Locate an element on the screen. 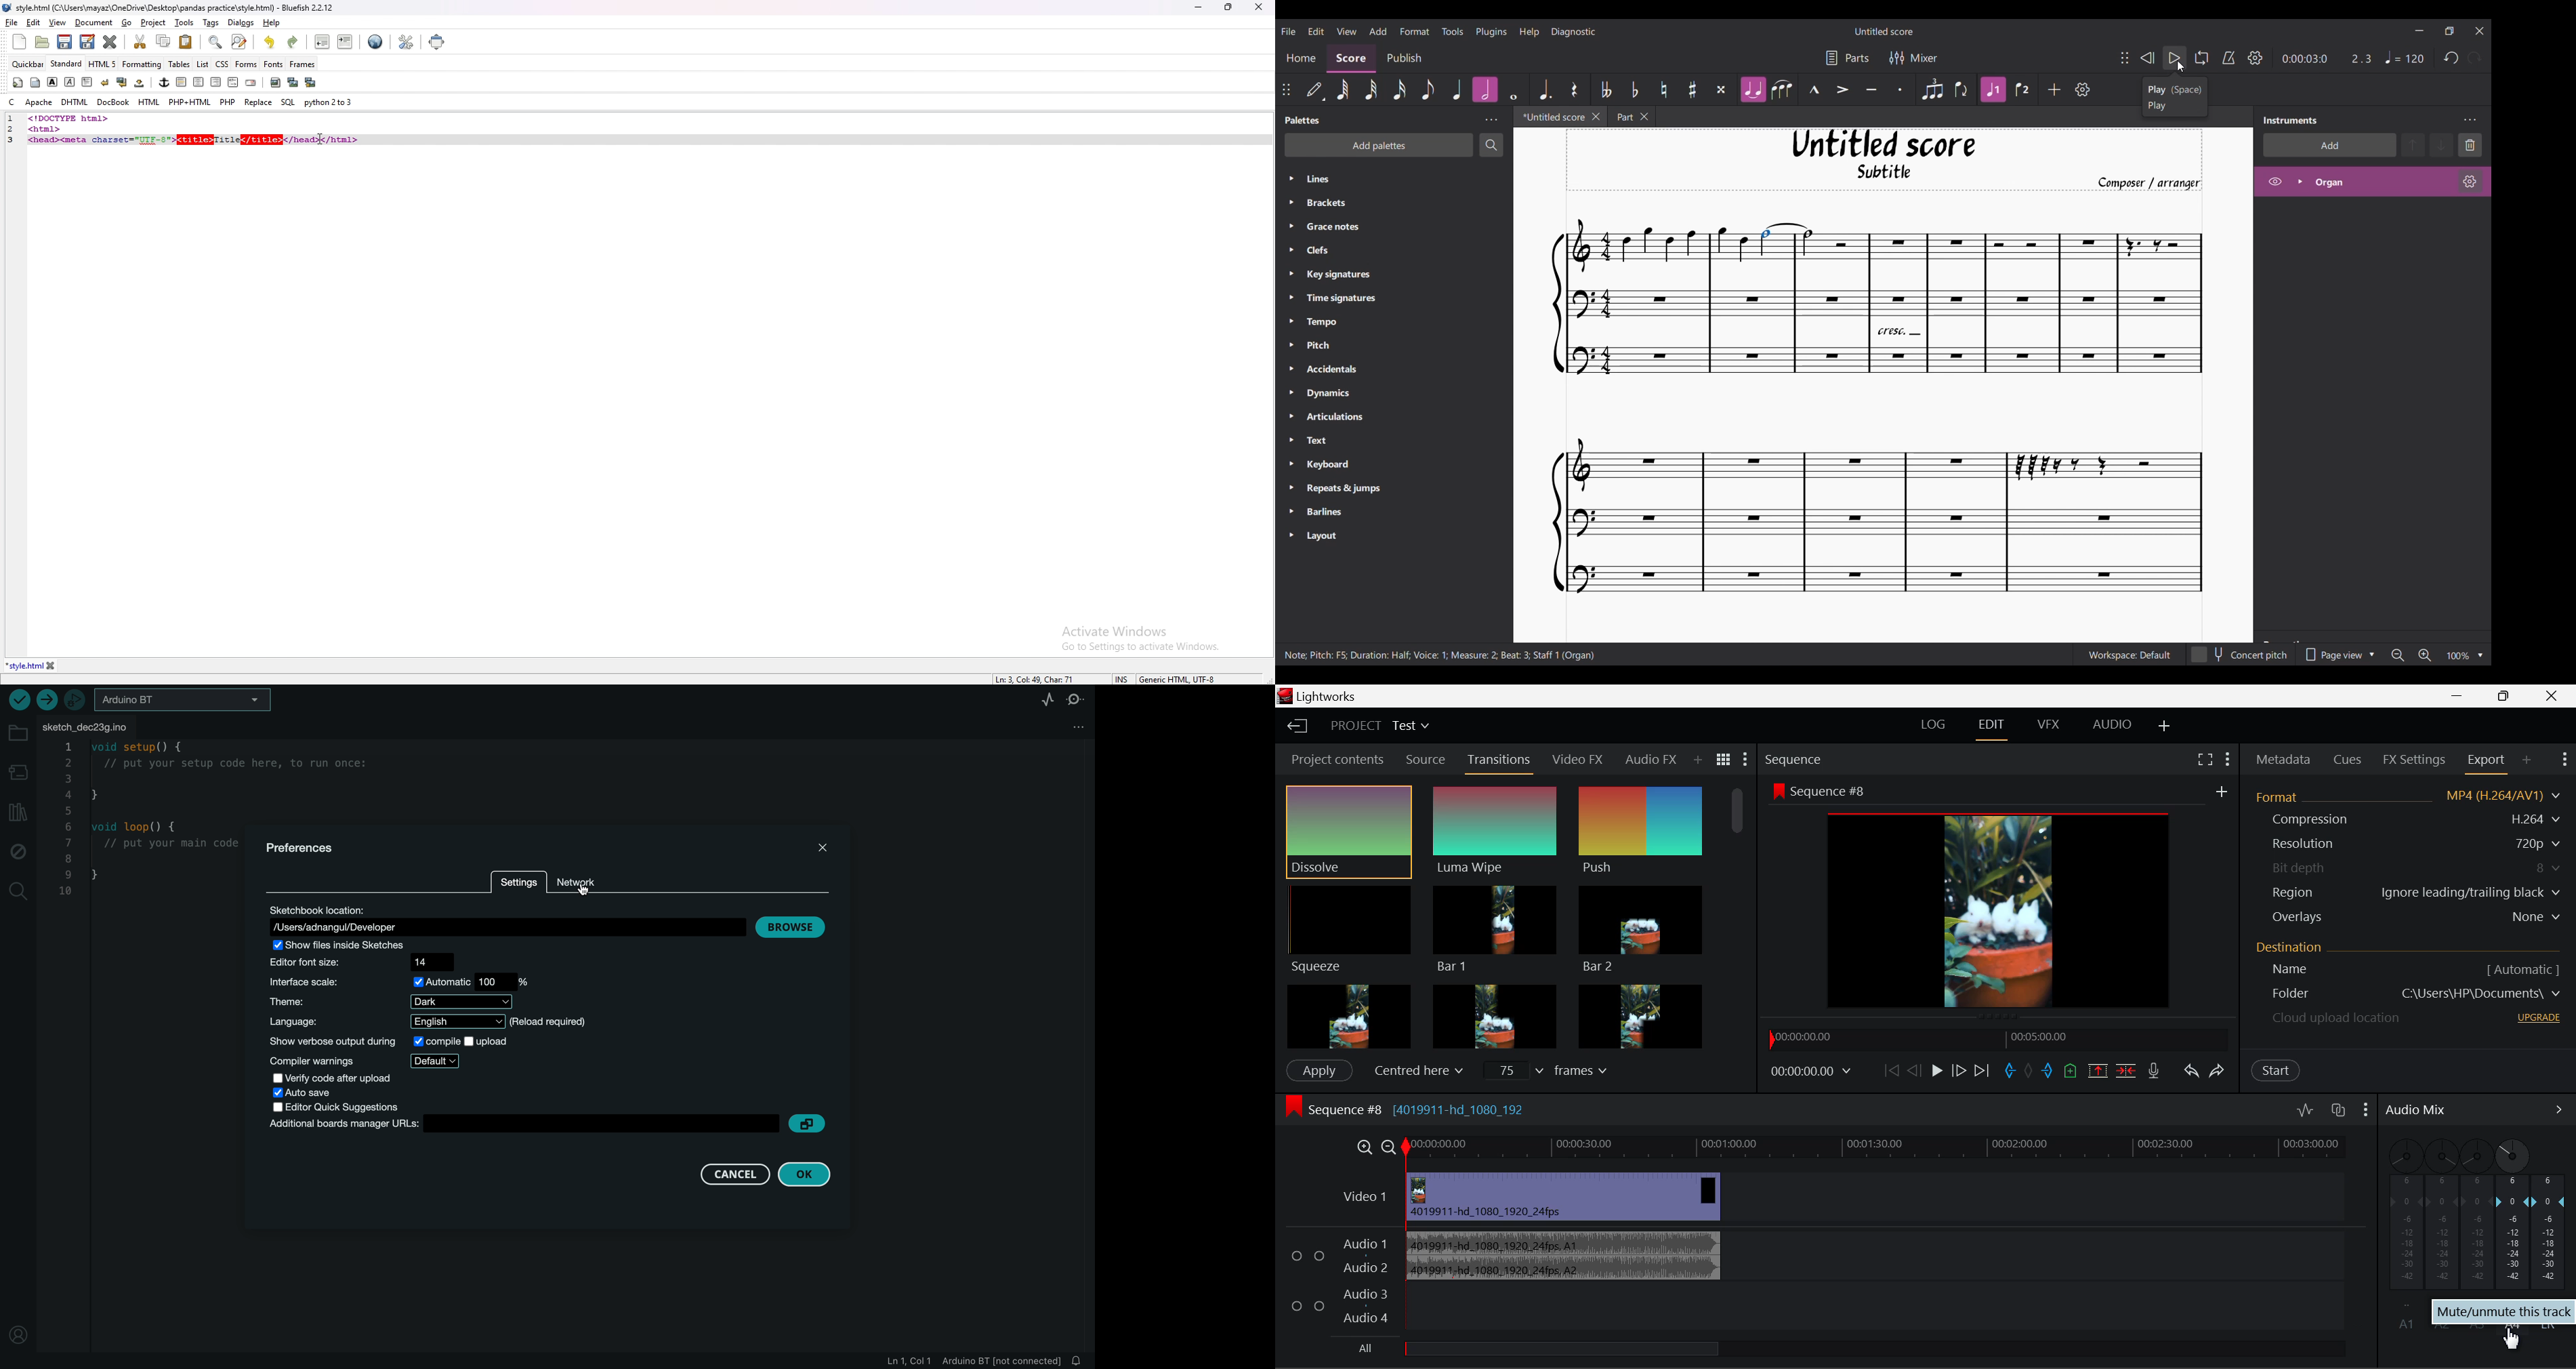 This screenshot has height=1372, width=2576. Box 3 is located at coordinates (1641, 1014).